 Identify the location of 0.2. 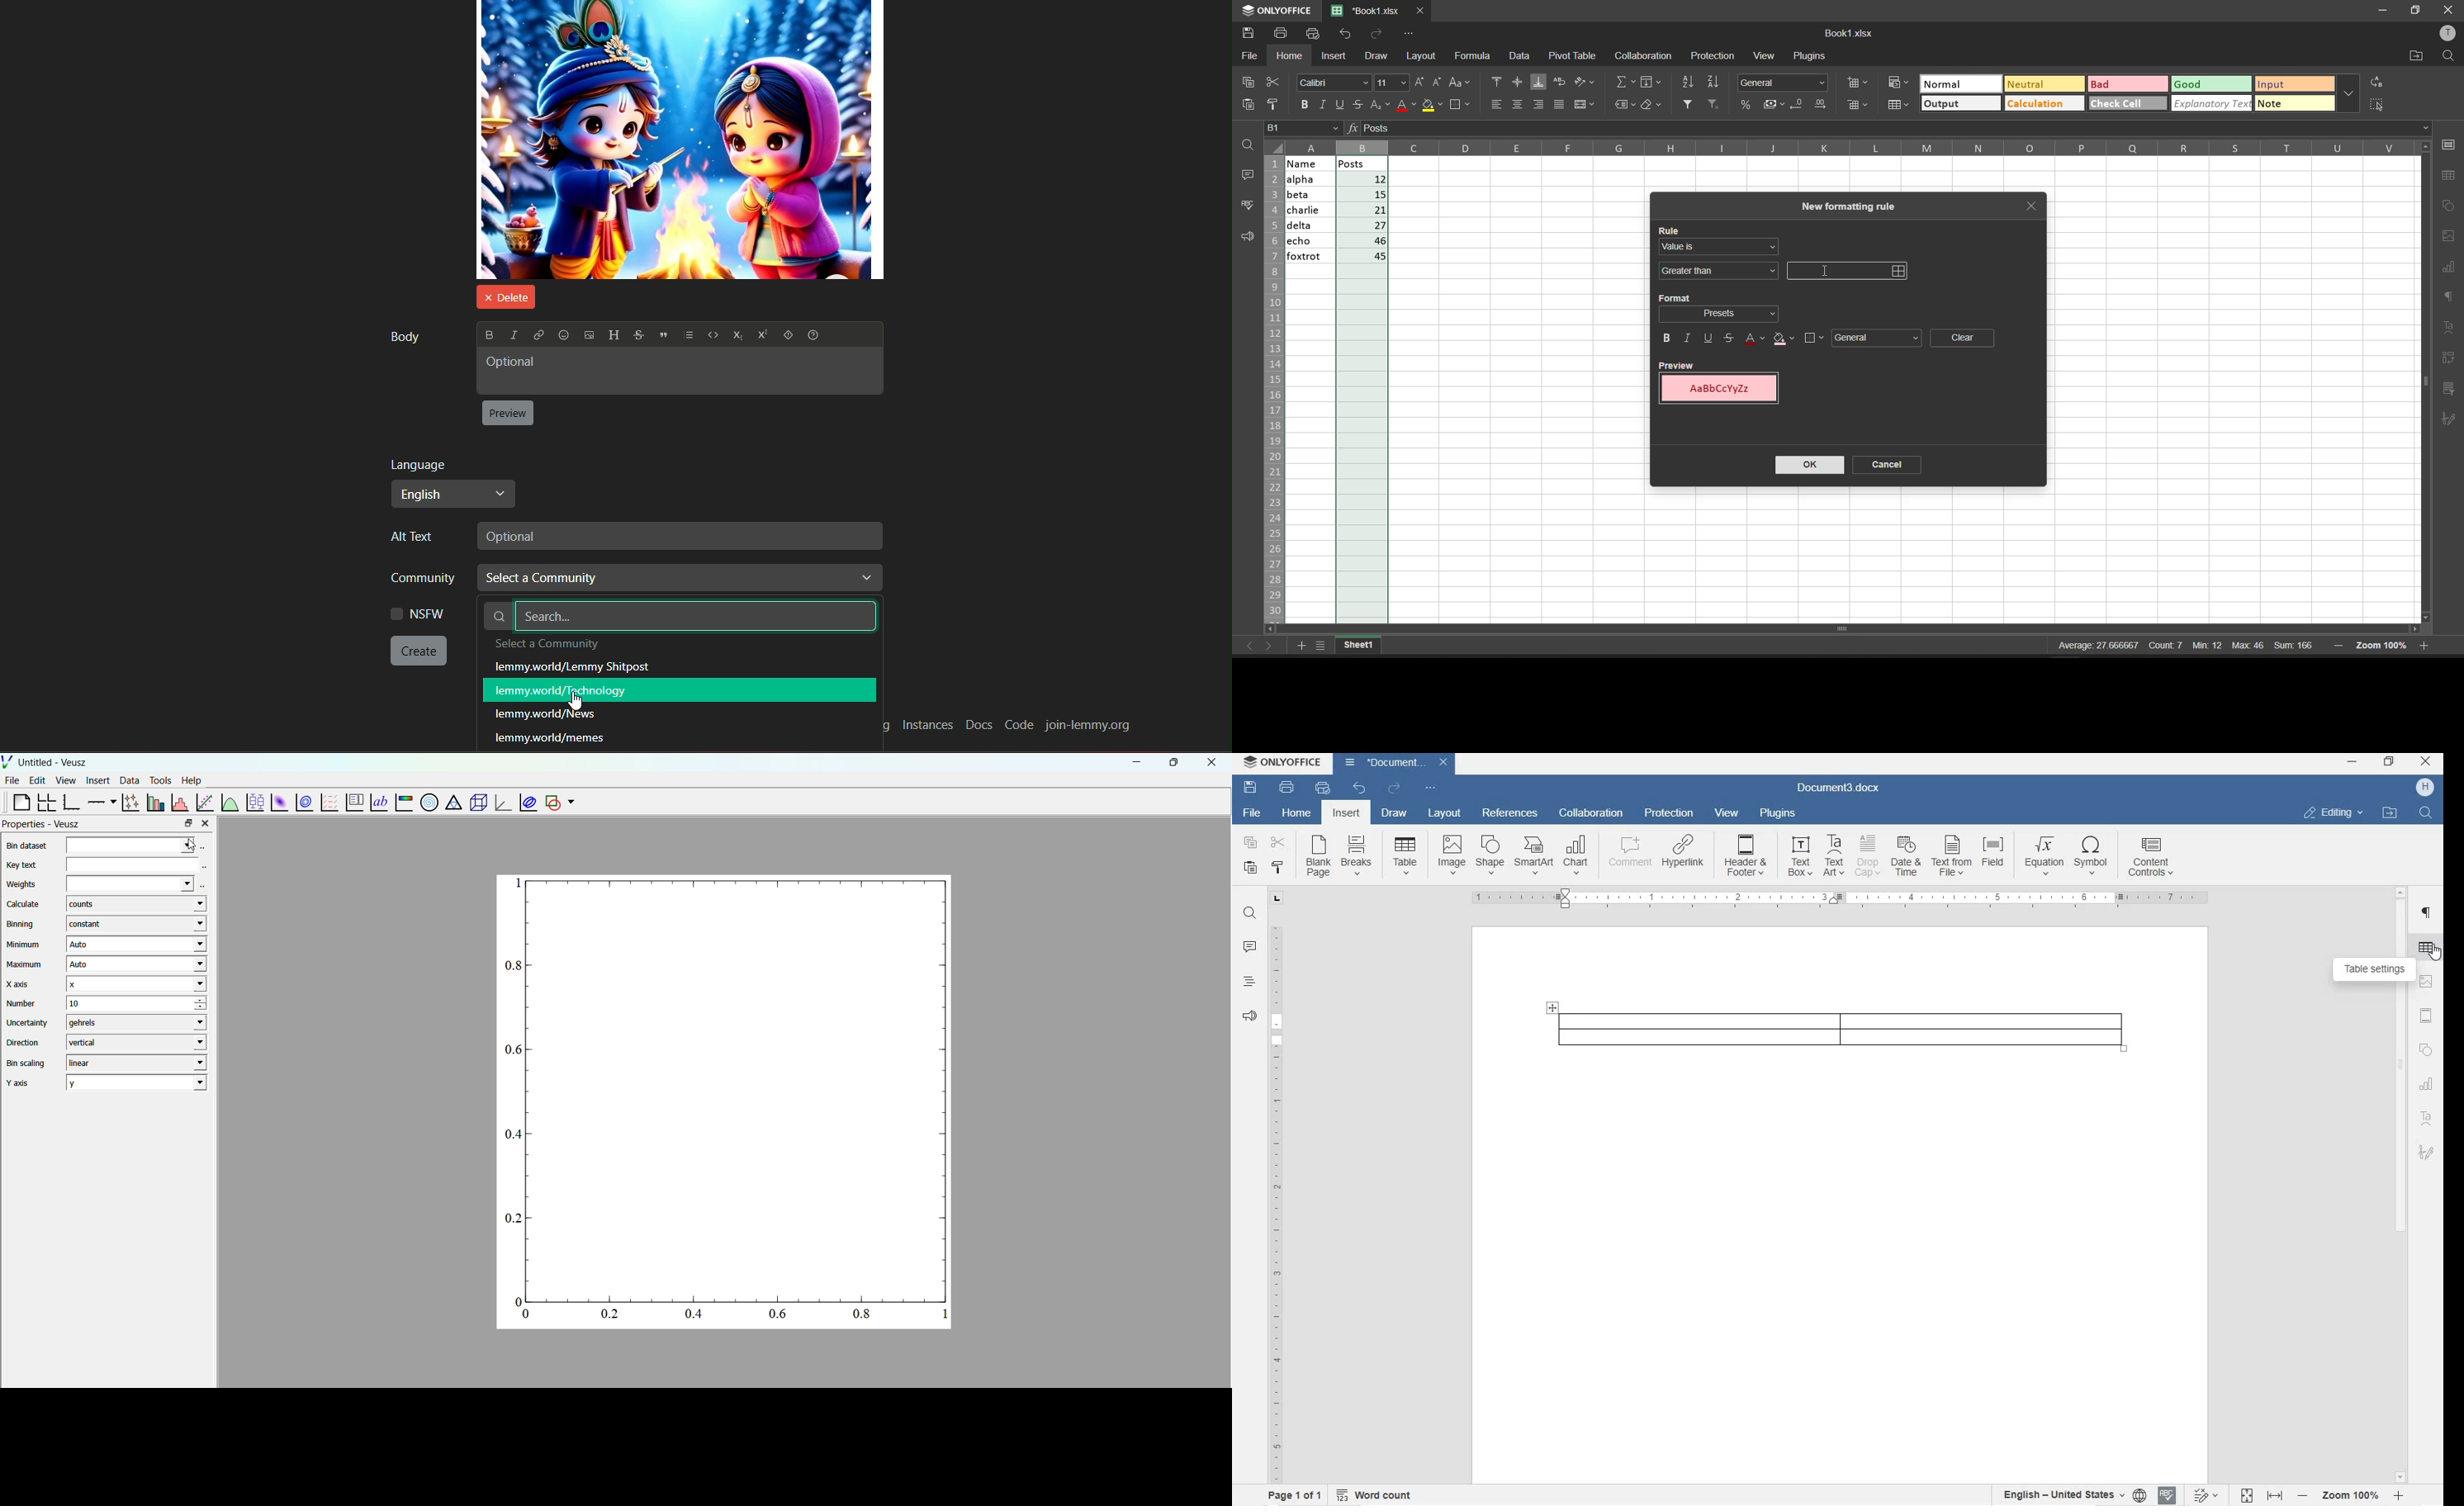
(511, 1220).